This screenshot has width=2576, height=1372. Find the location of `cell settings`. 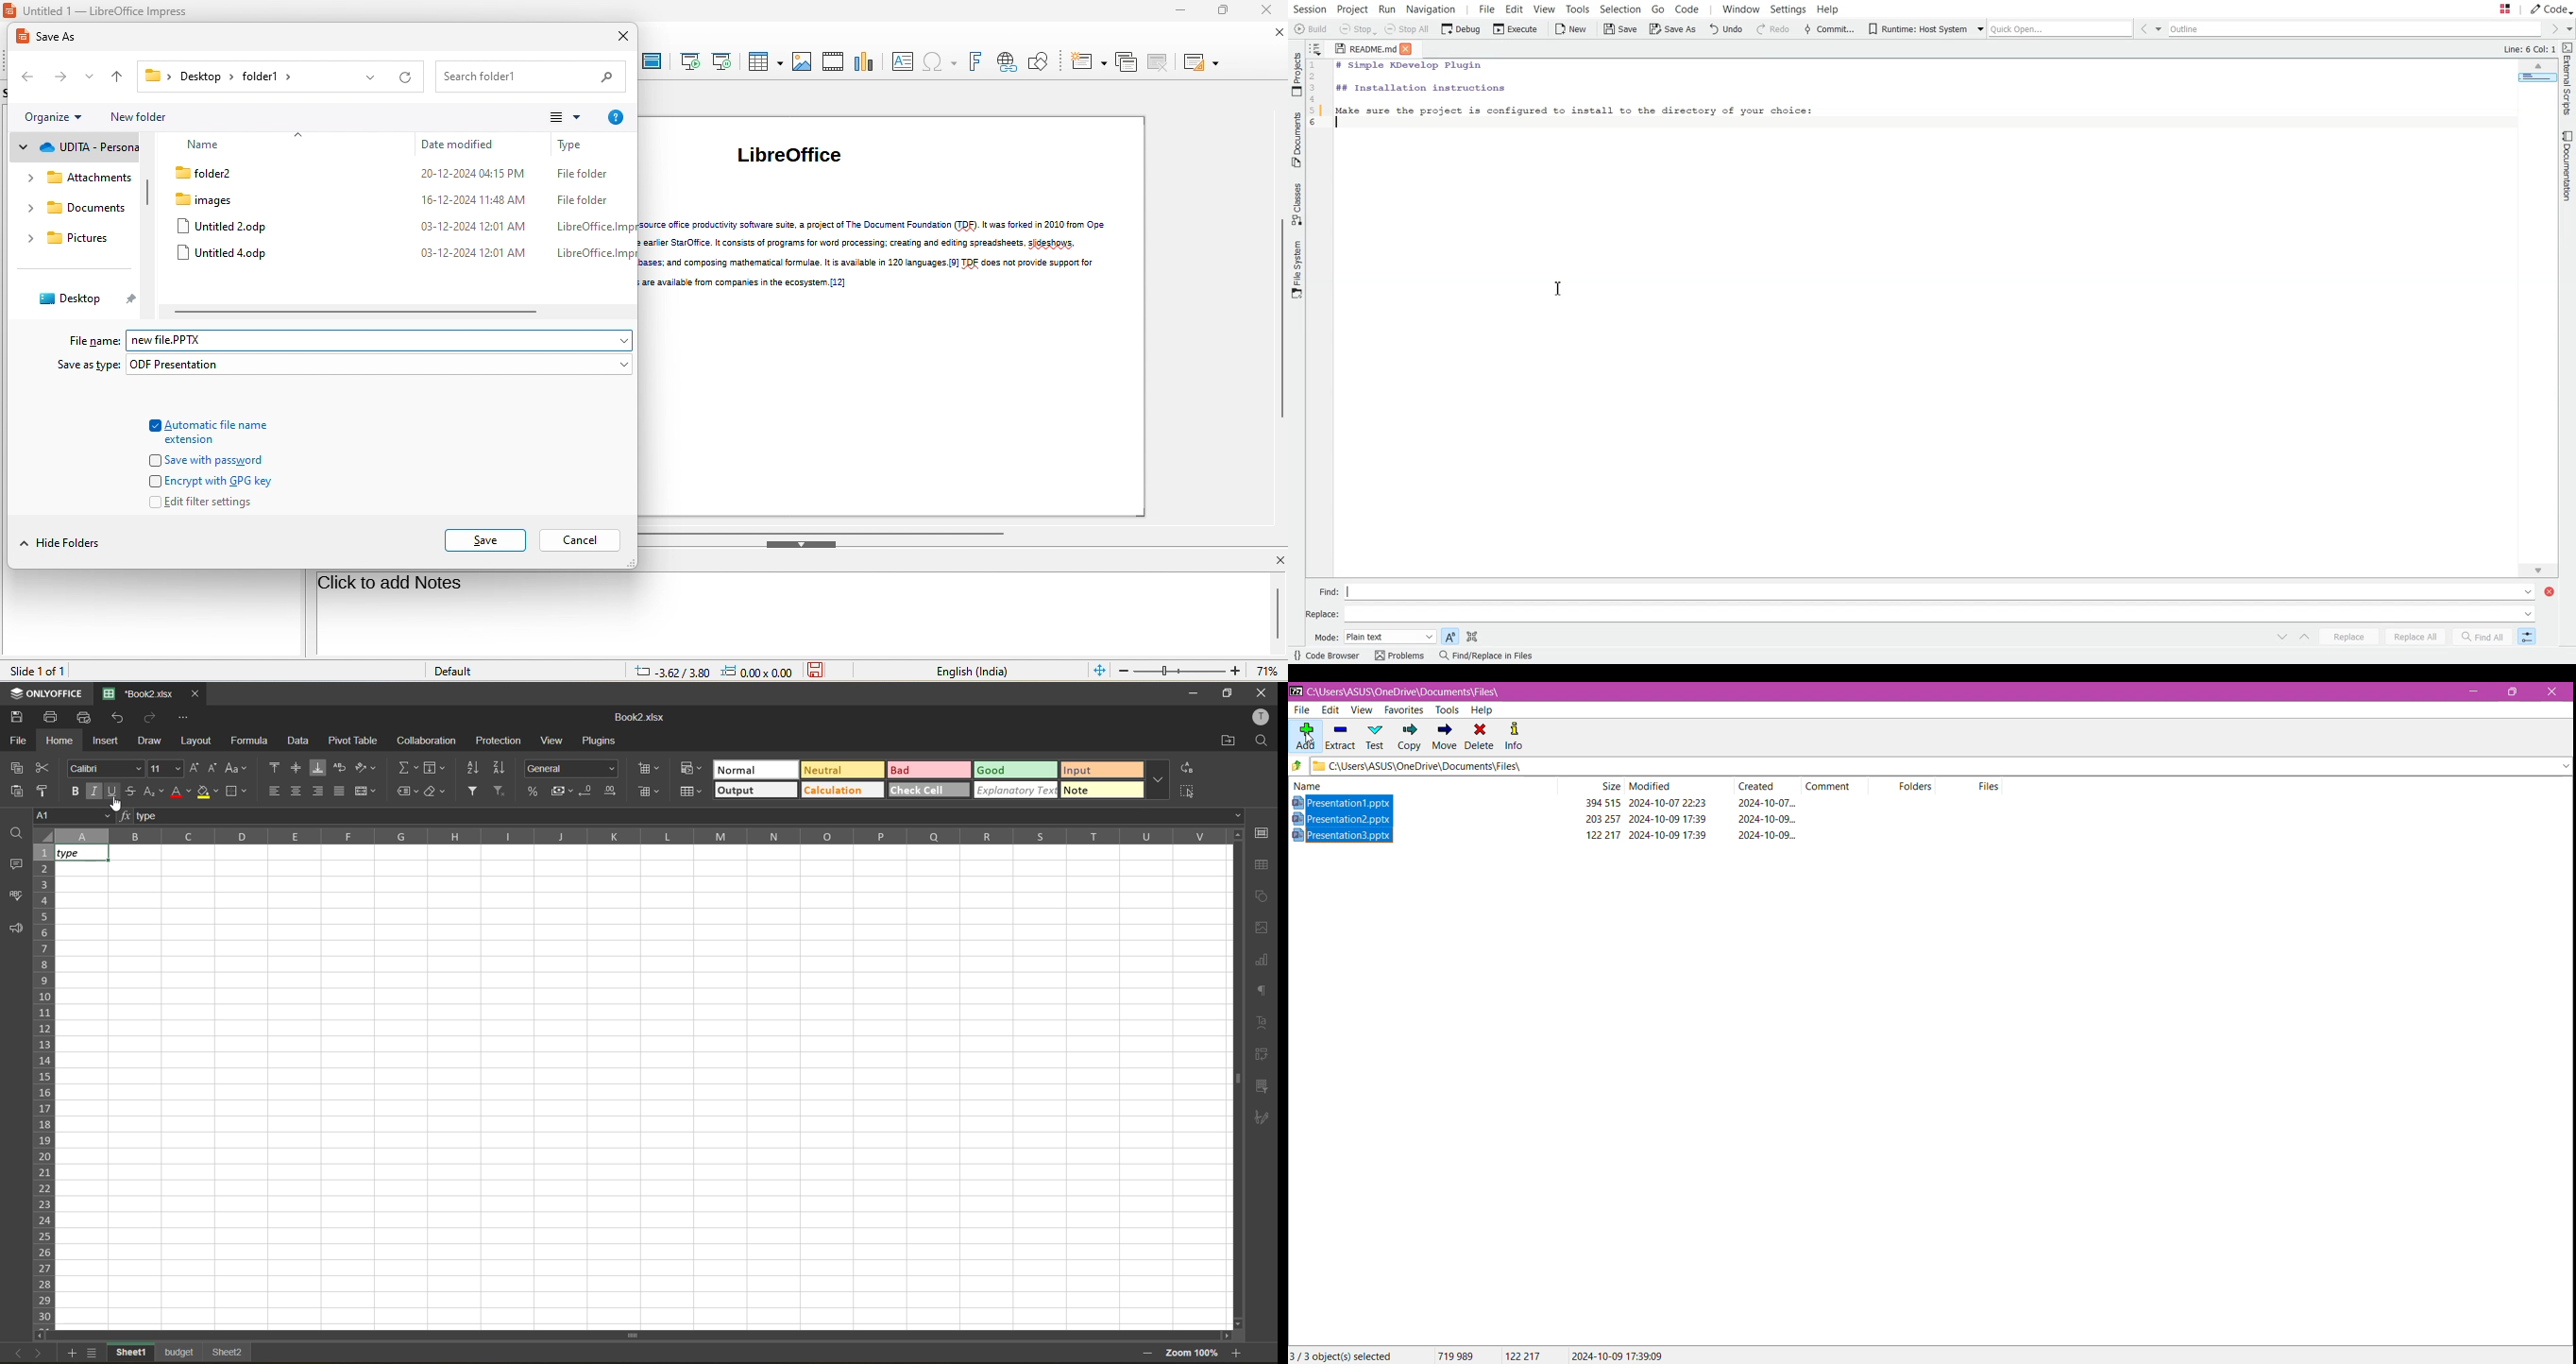

cell settings is located at coordinates (1262, 832).